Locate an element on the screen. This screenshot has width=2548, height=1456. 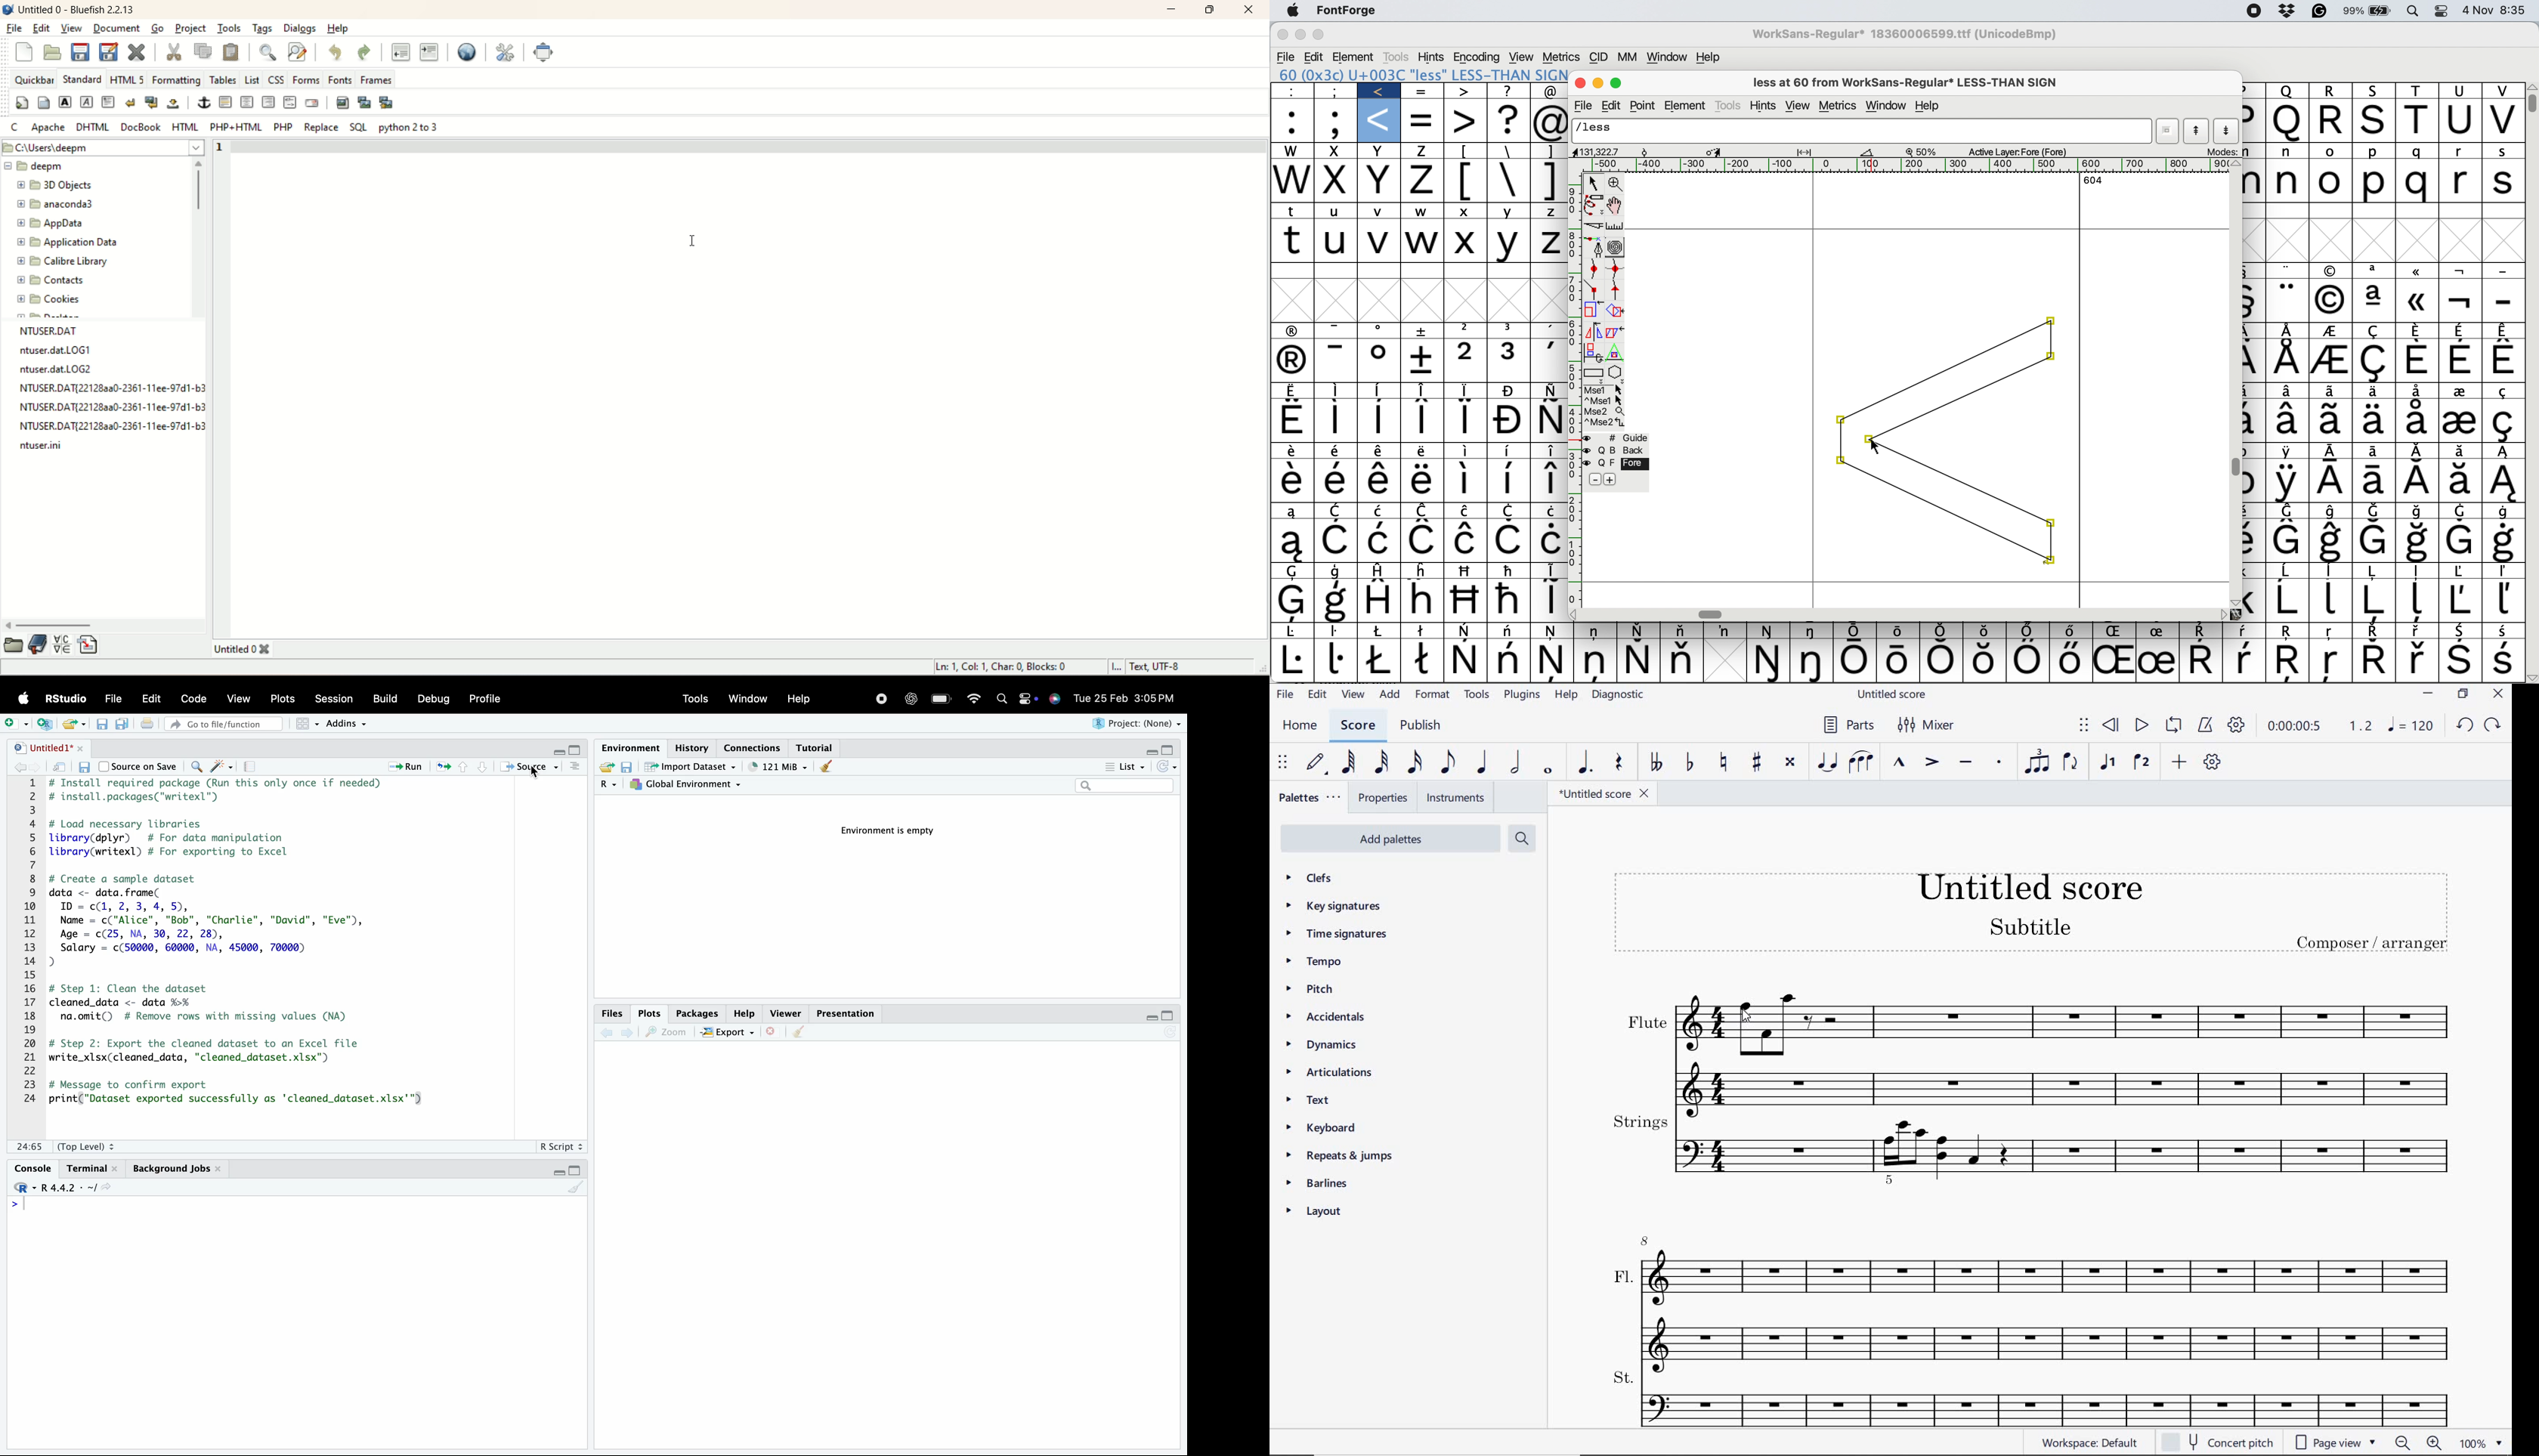
Go to next section/chunk (Ctrl + pgDn) is located at coordinates (482, 767).